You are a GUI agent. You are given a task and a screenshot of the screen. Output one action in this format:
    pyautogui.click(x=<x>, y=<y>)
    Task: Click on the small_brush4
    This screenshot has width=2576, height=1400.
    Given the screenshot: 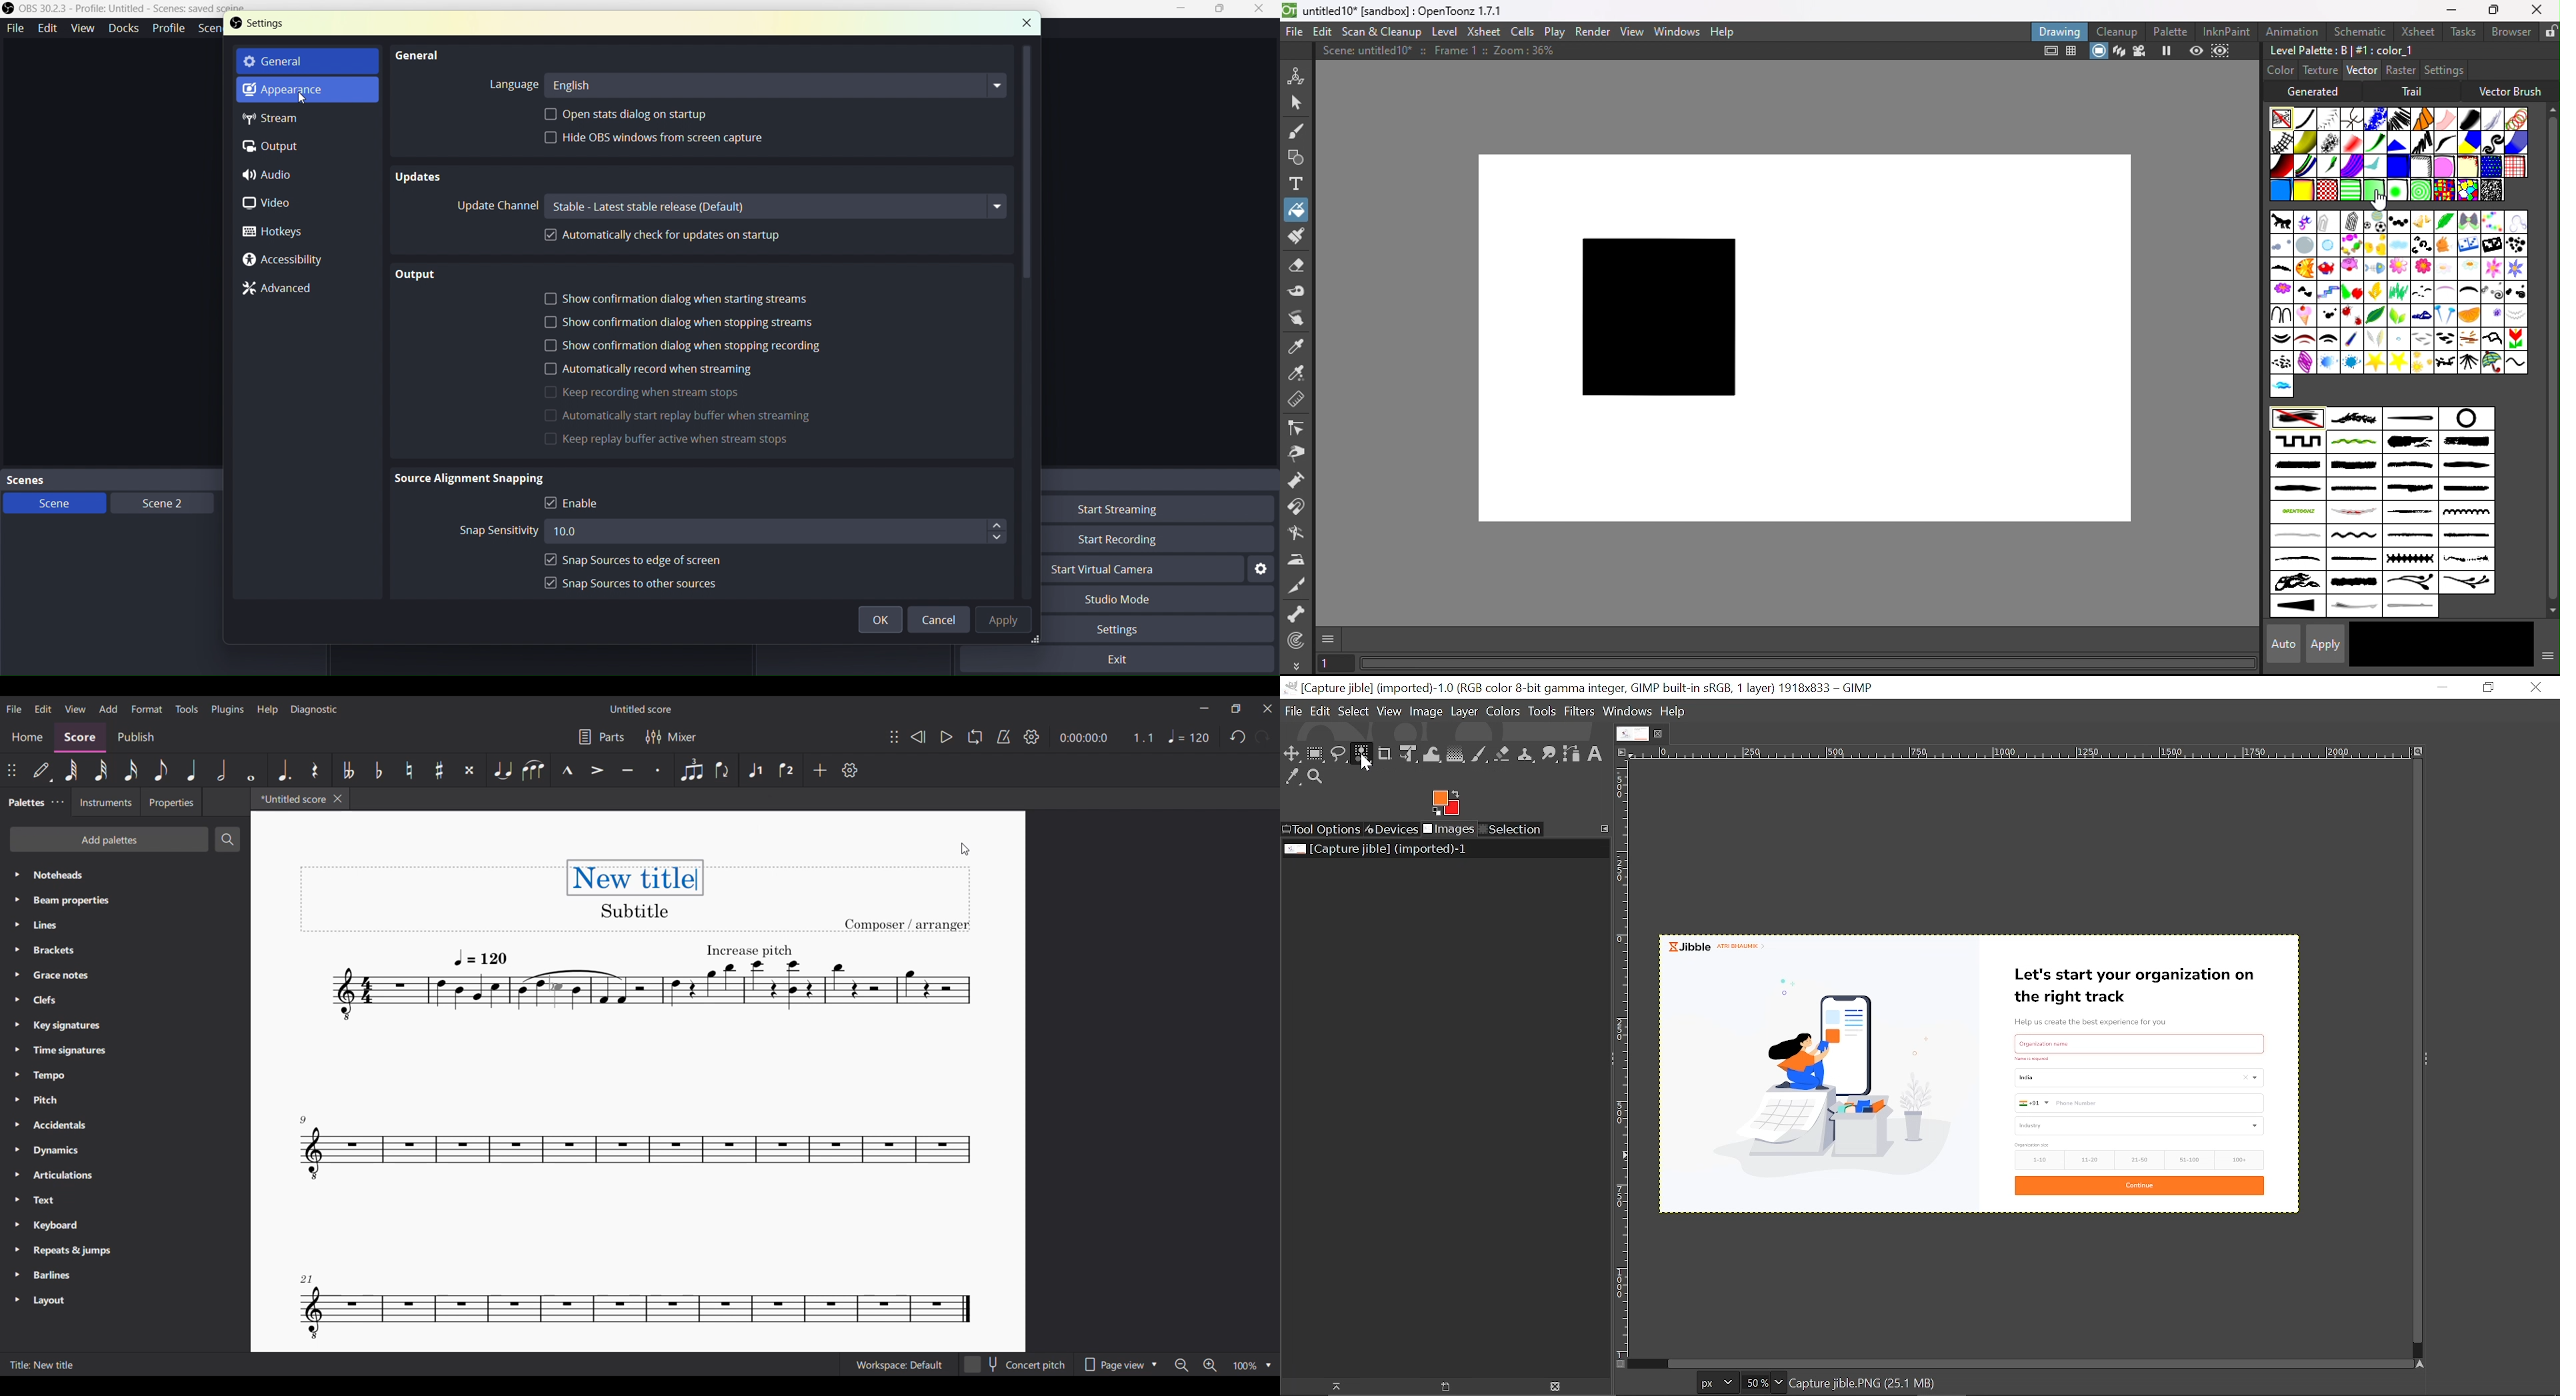 What is the action you would take?
    pyautogui.click(x=2354, y=559)
    